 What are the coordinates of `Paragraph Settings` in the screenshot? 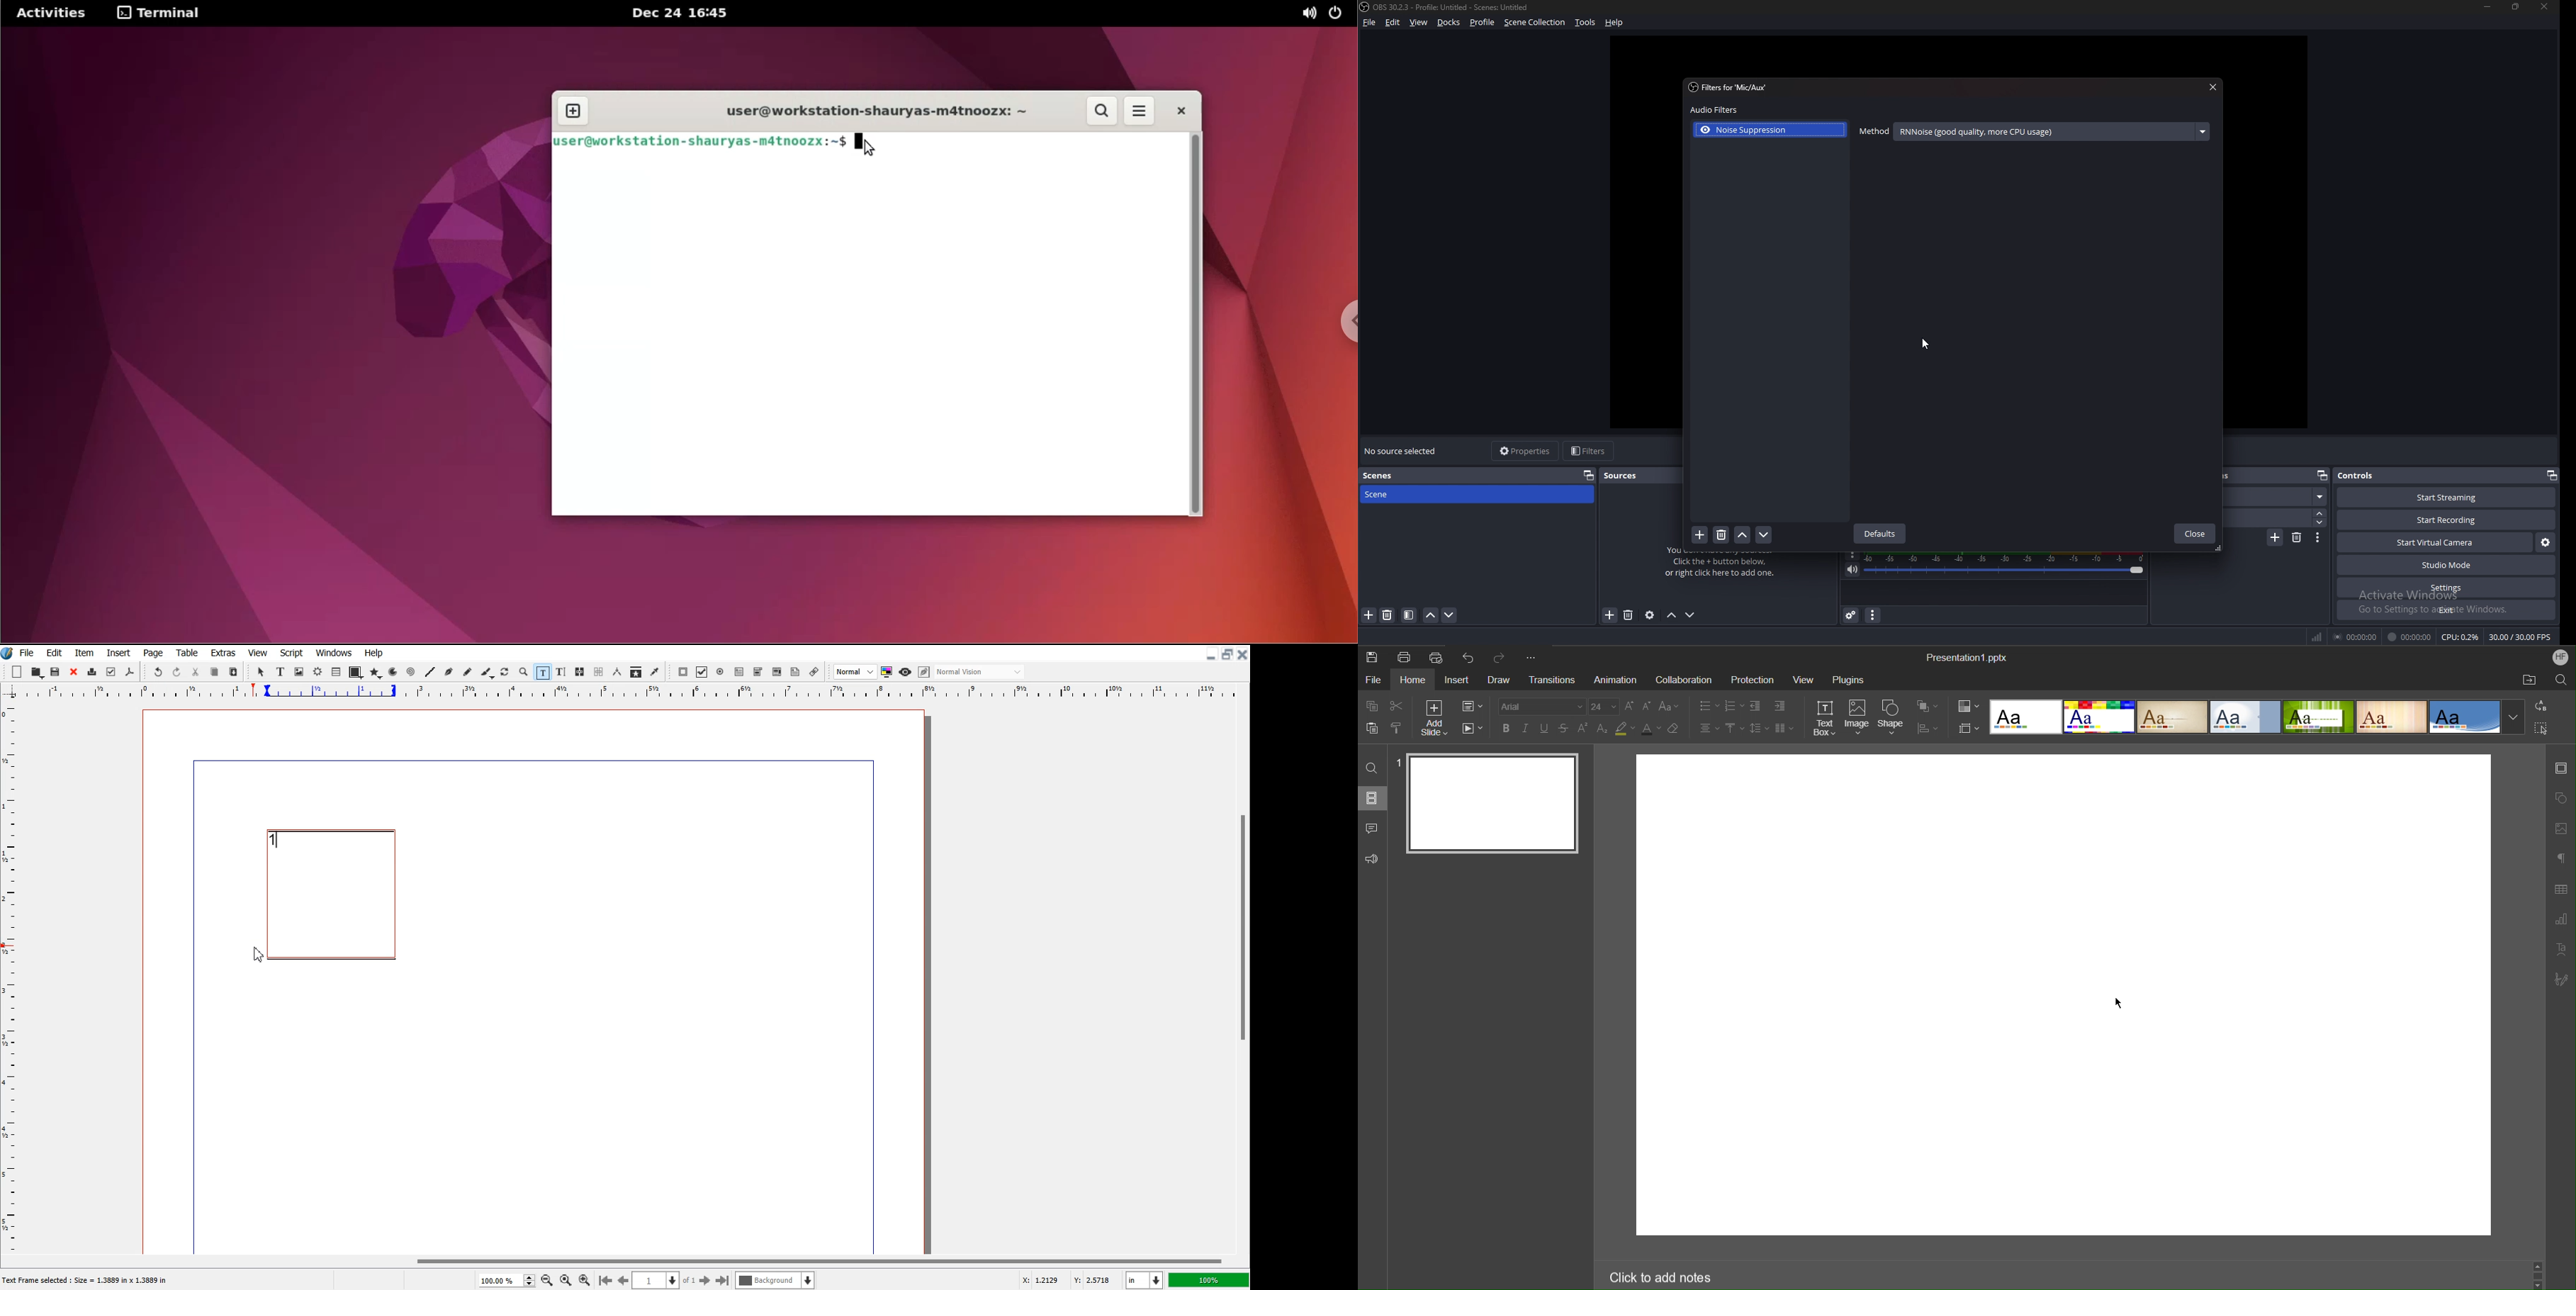 It's located at (2561, 858).